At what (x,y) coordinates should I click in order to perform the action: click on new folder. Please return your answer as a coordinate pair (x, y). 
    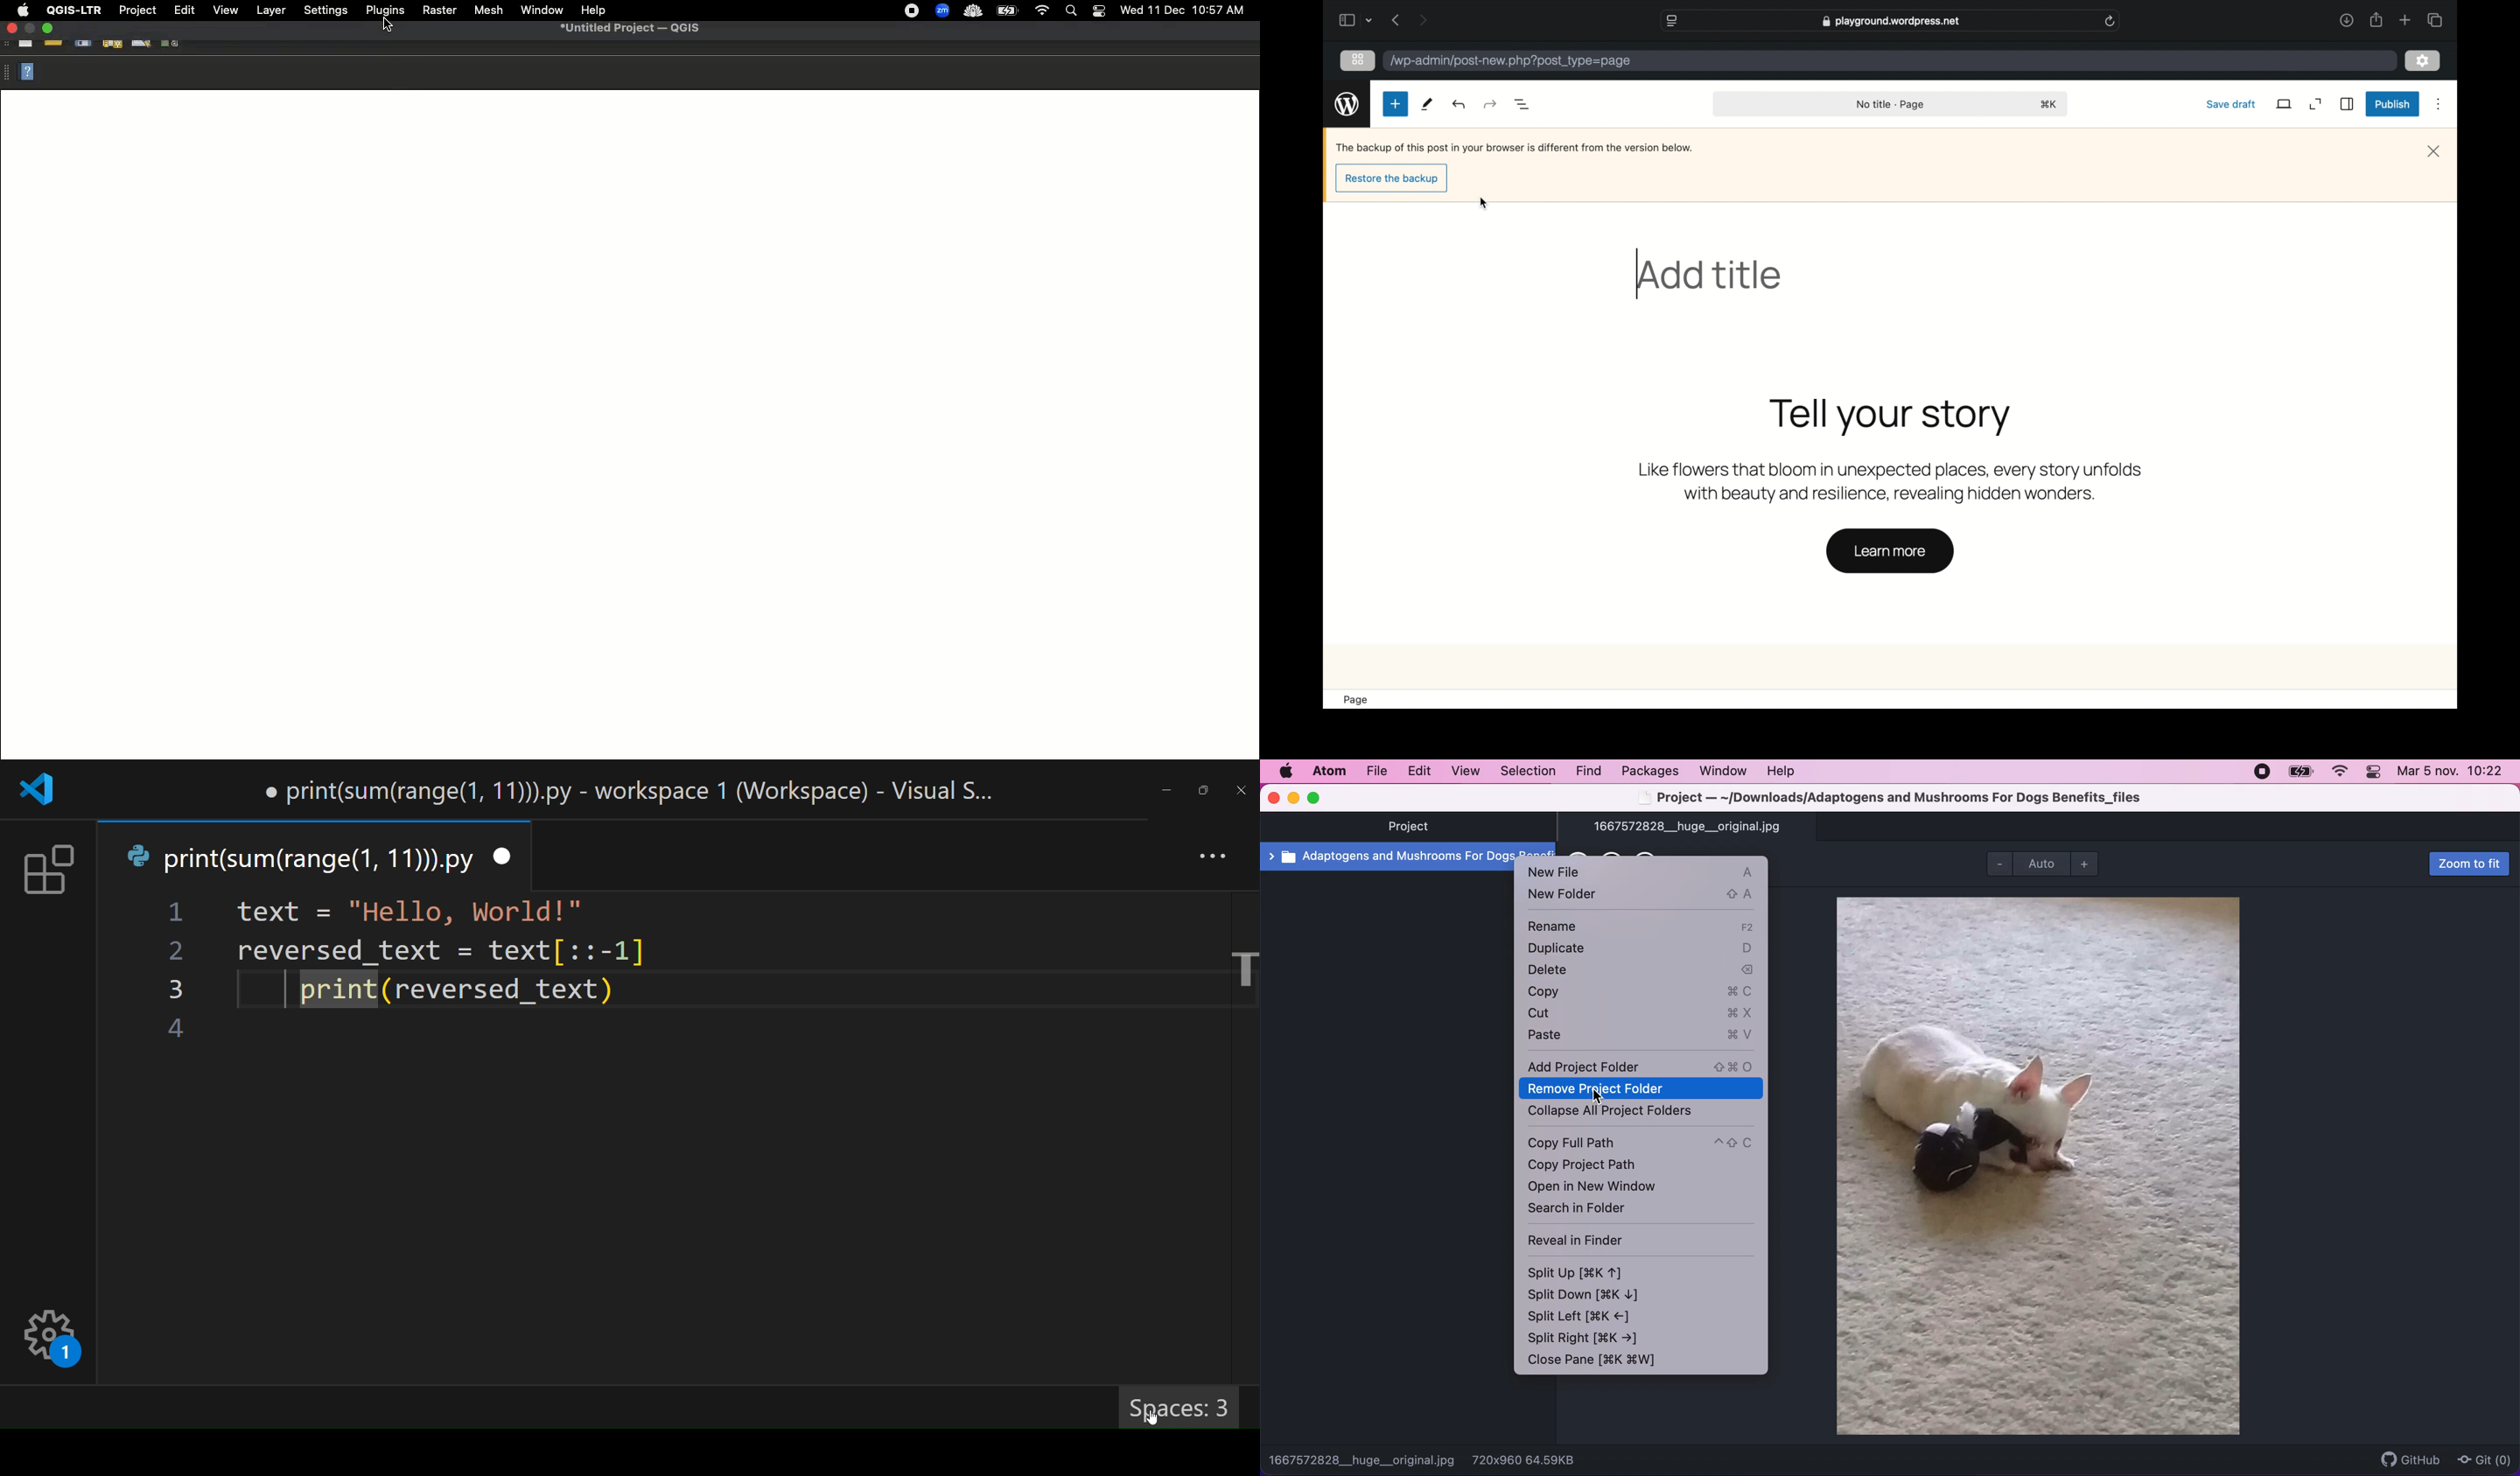
    Looking at the image, I should click on (1643, 897).